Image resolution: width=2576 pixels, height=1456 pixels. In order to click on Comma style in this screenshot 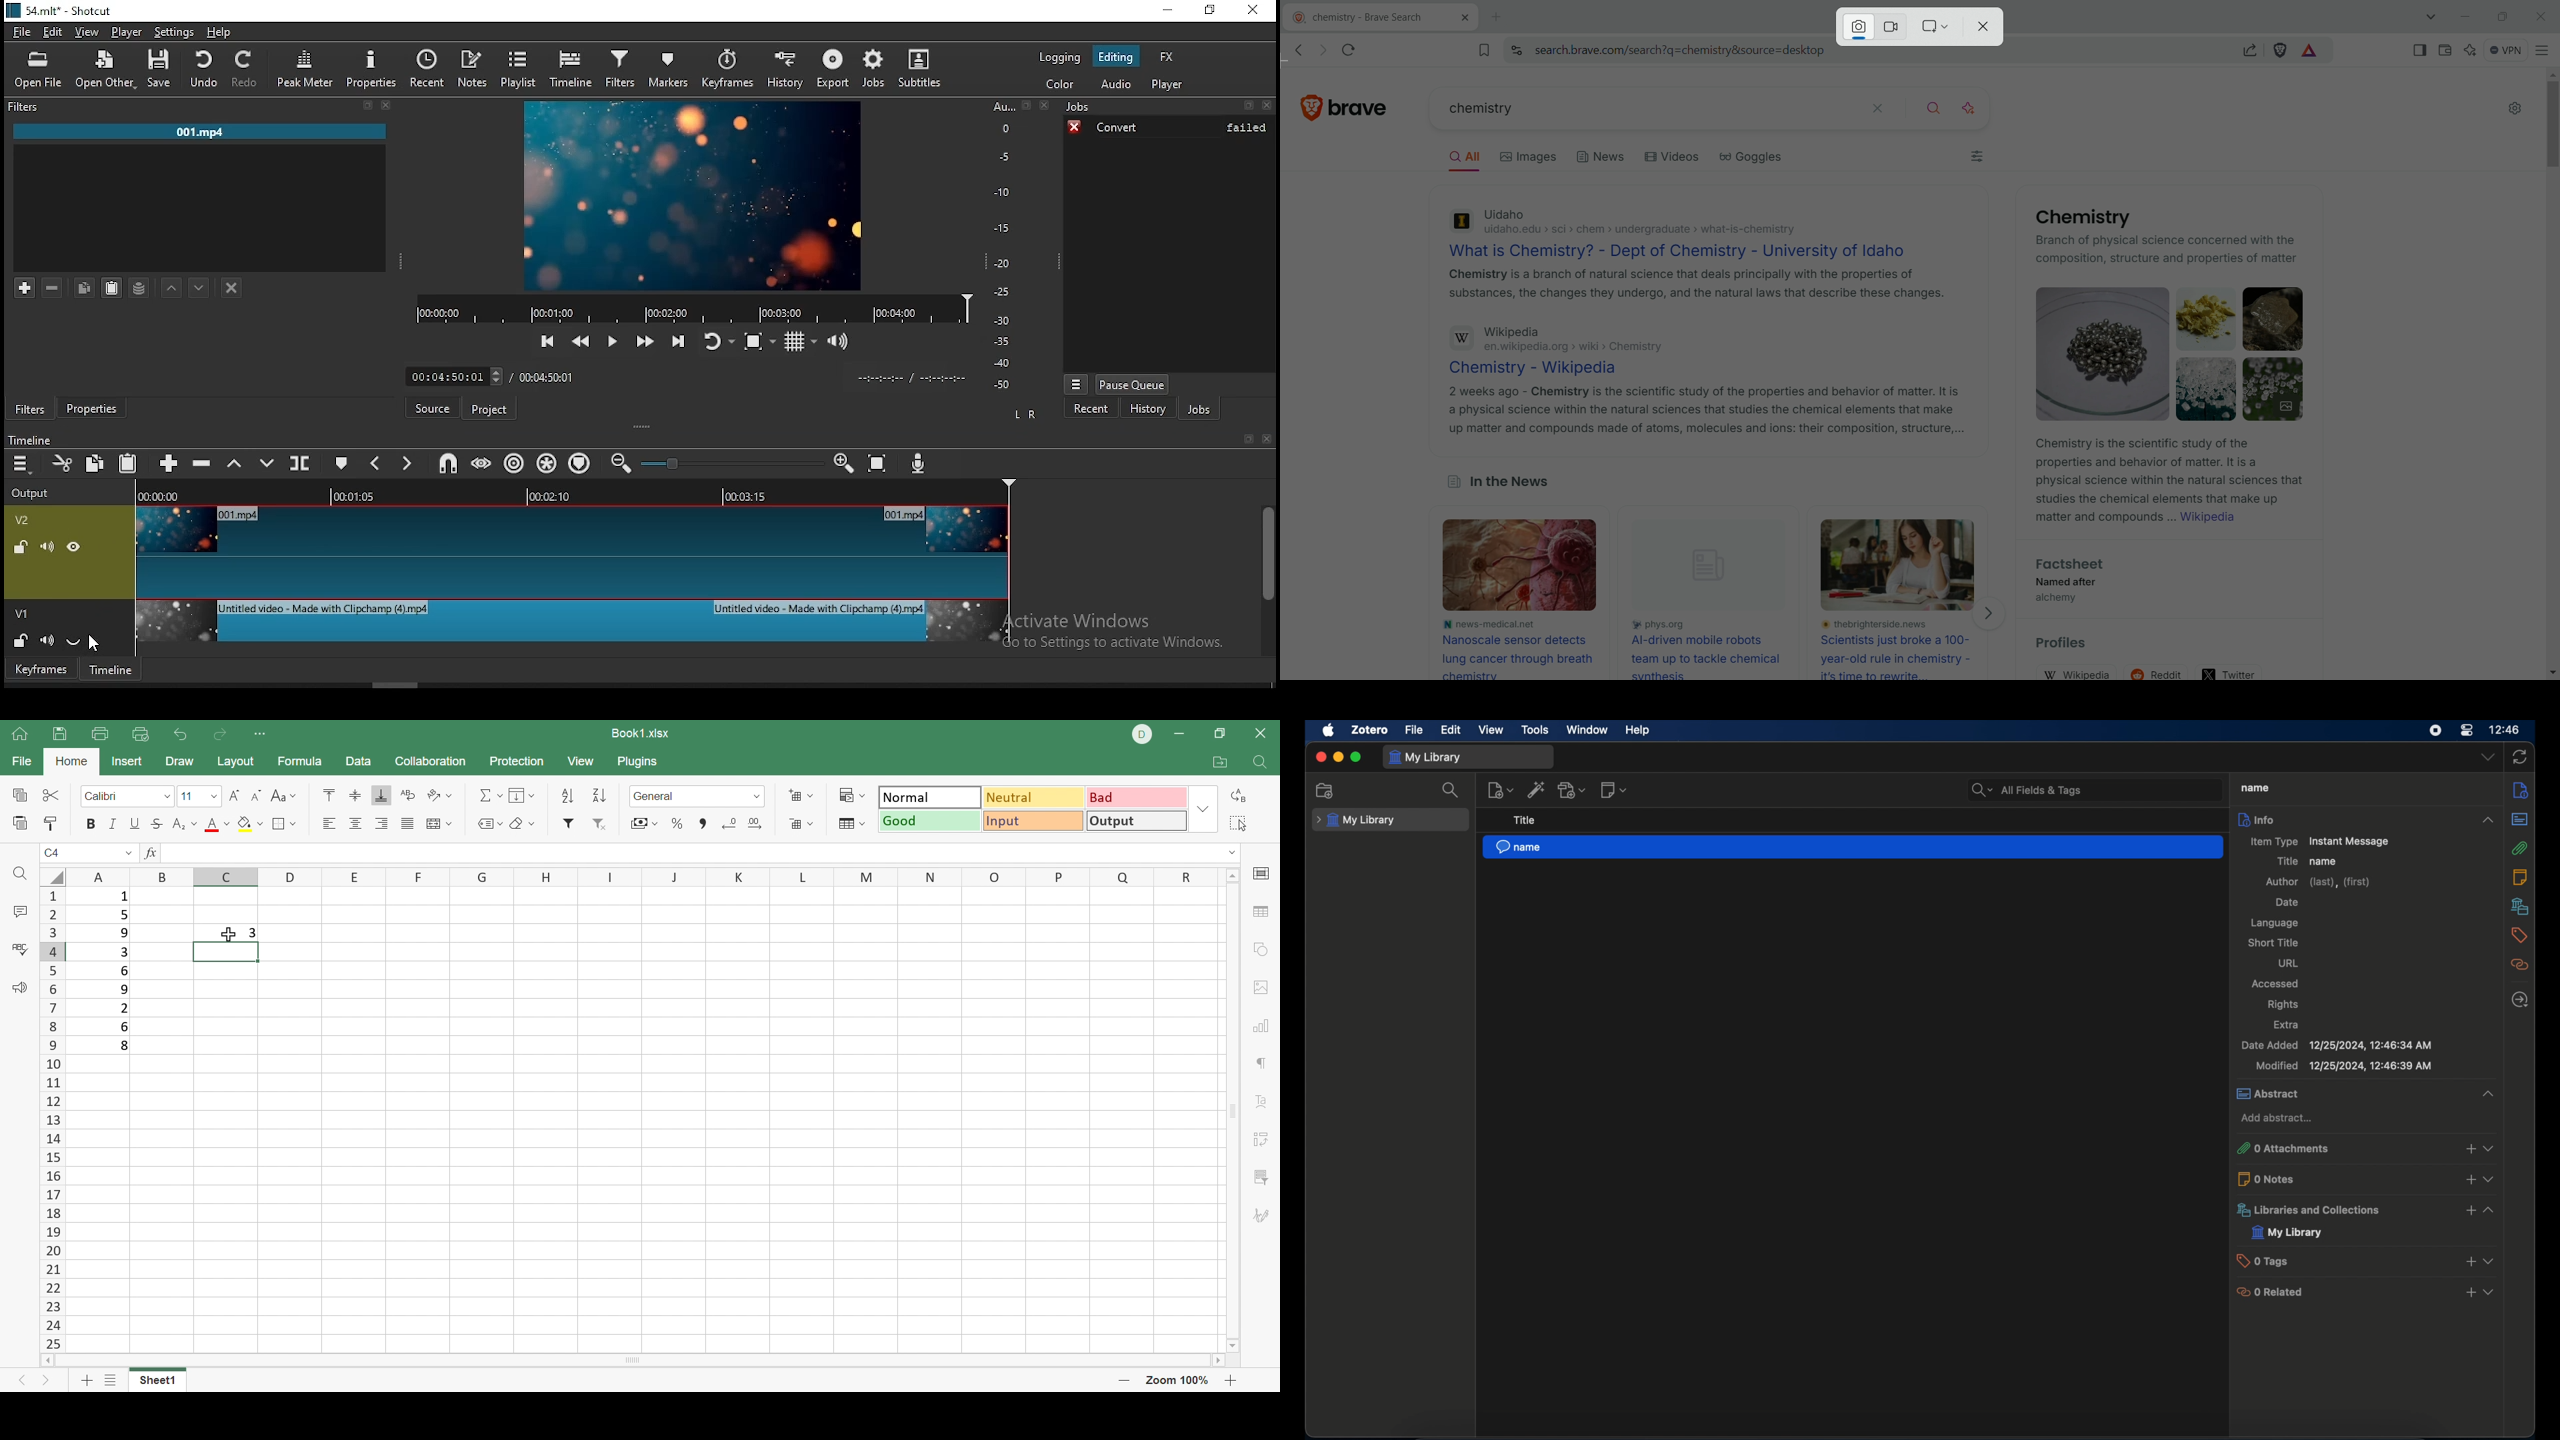, I will do `click(700, 824)`.